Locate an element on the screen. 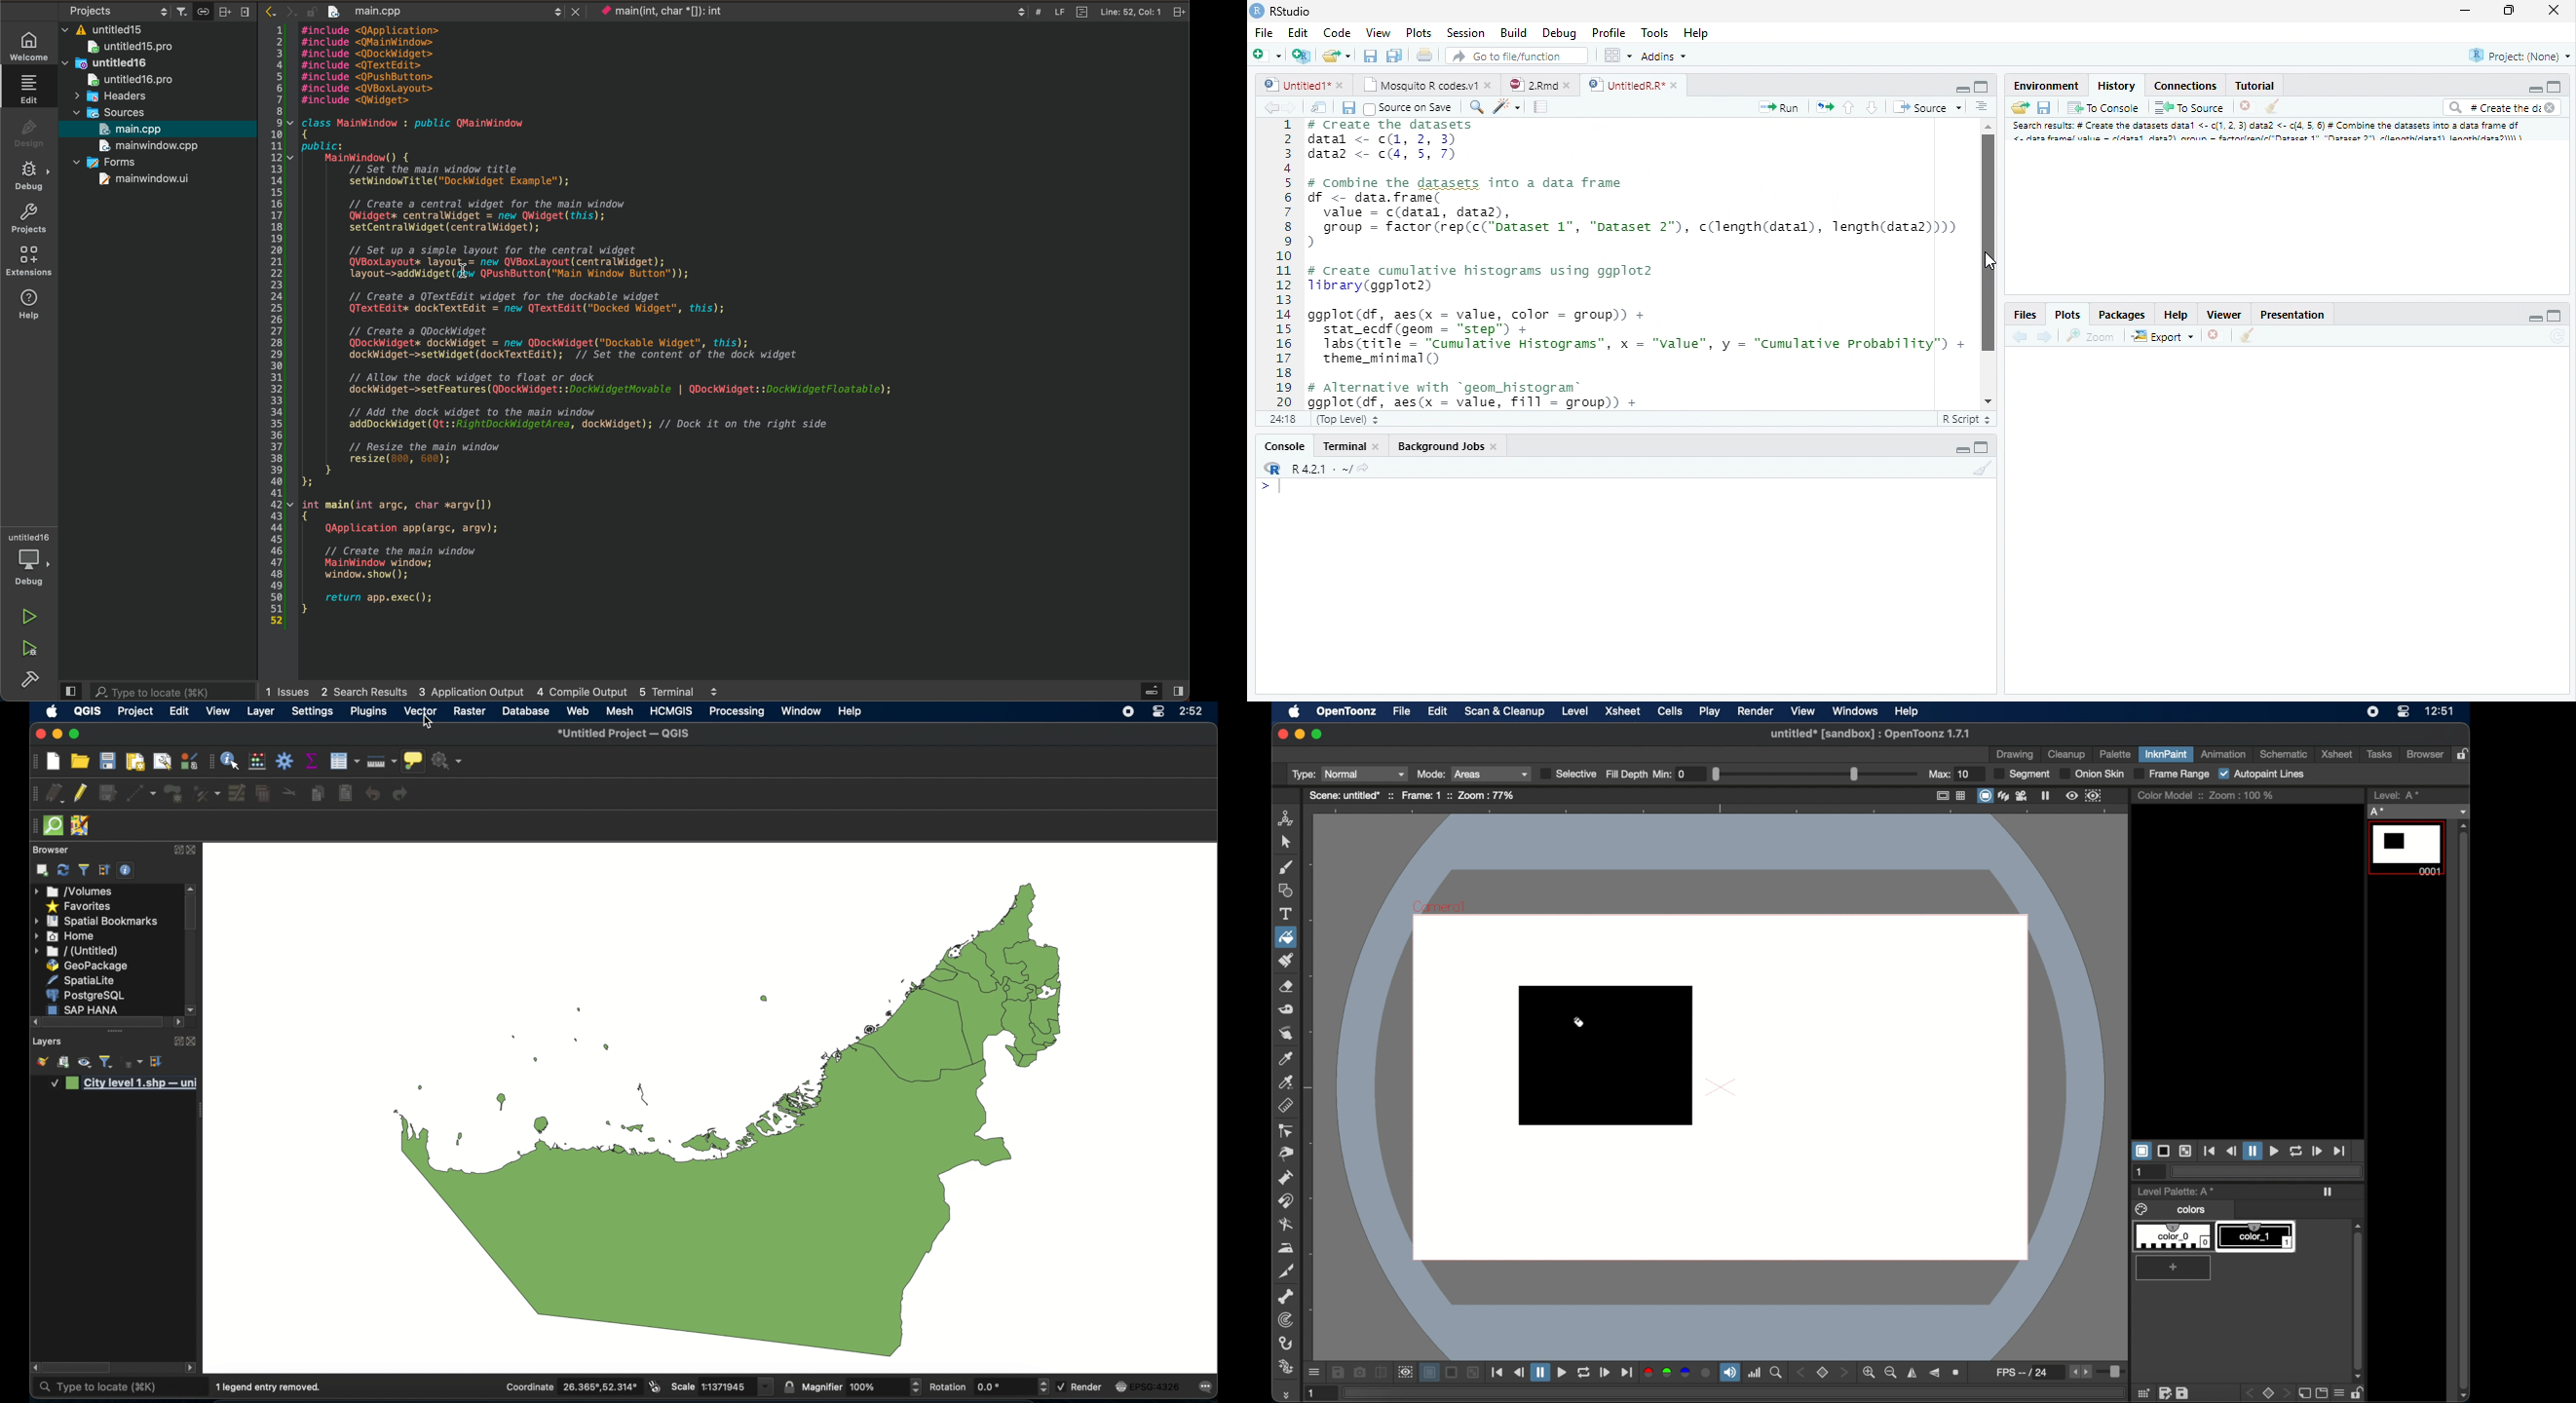  untitledpro is located at coordinates (135, 80).